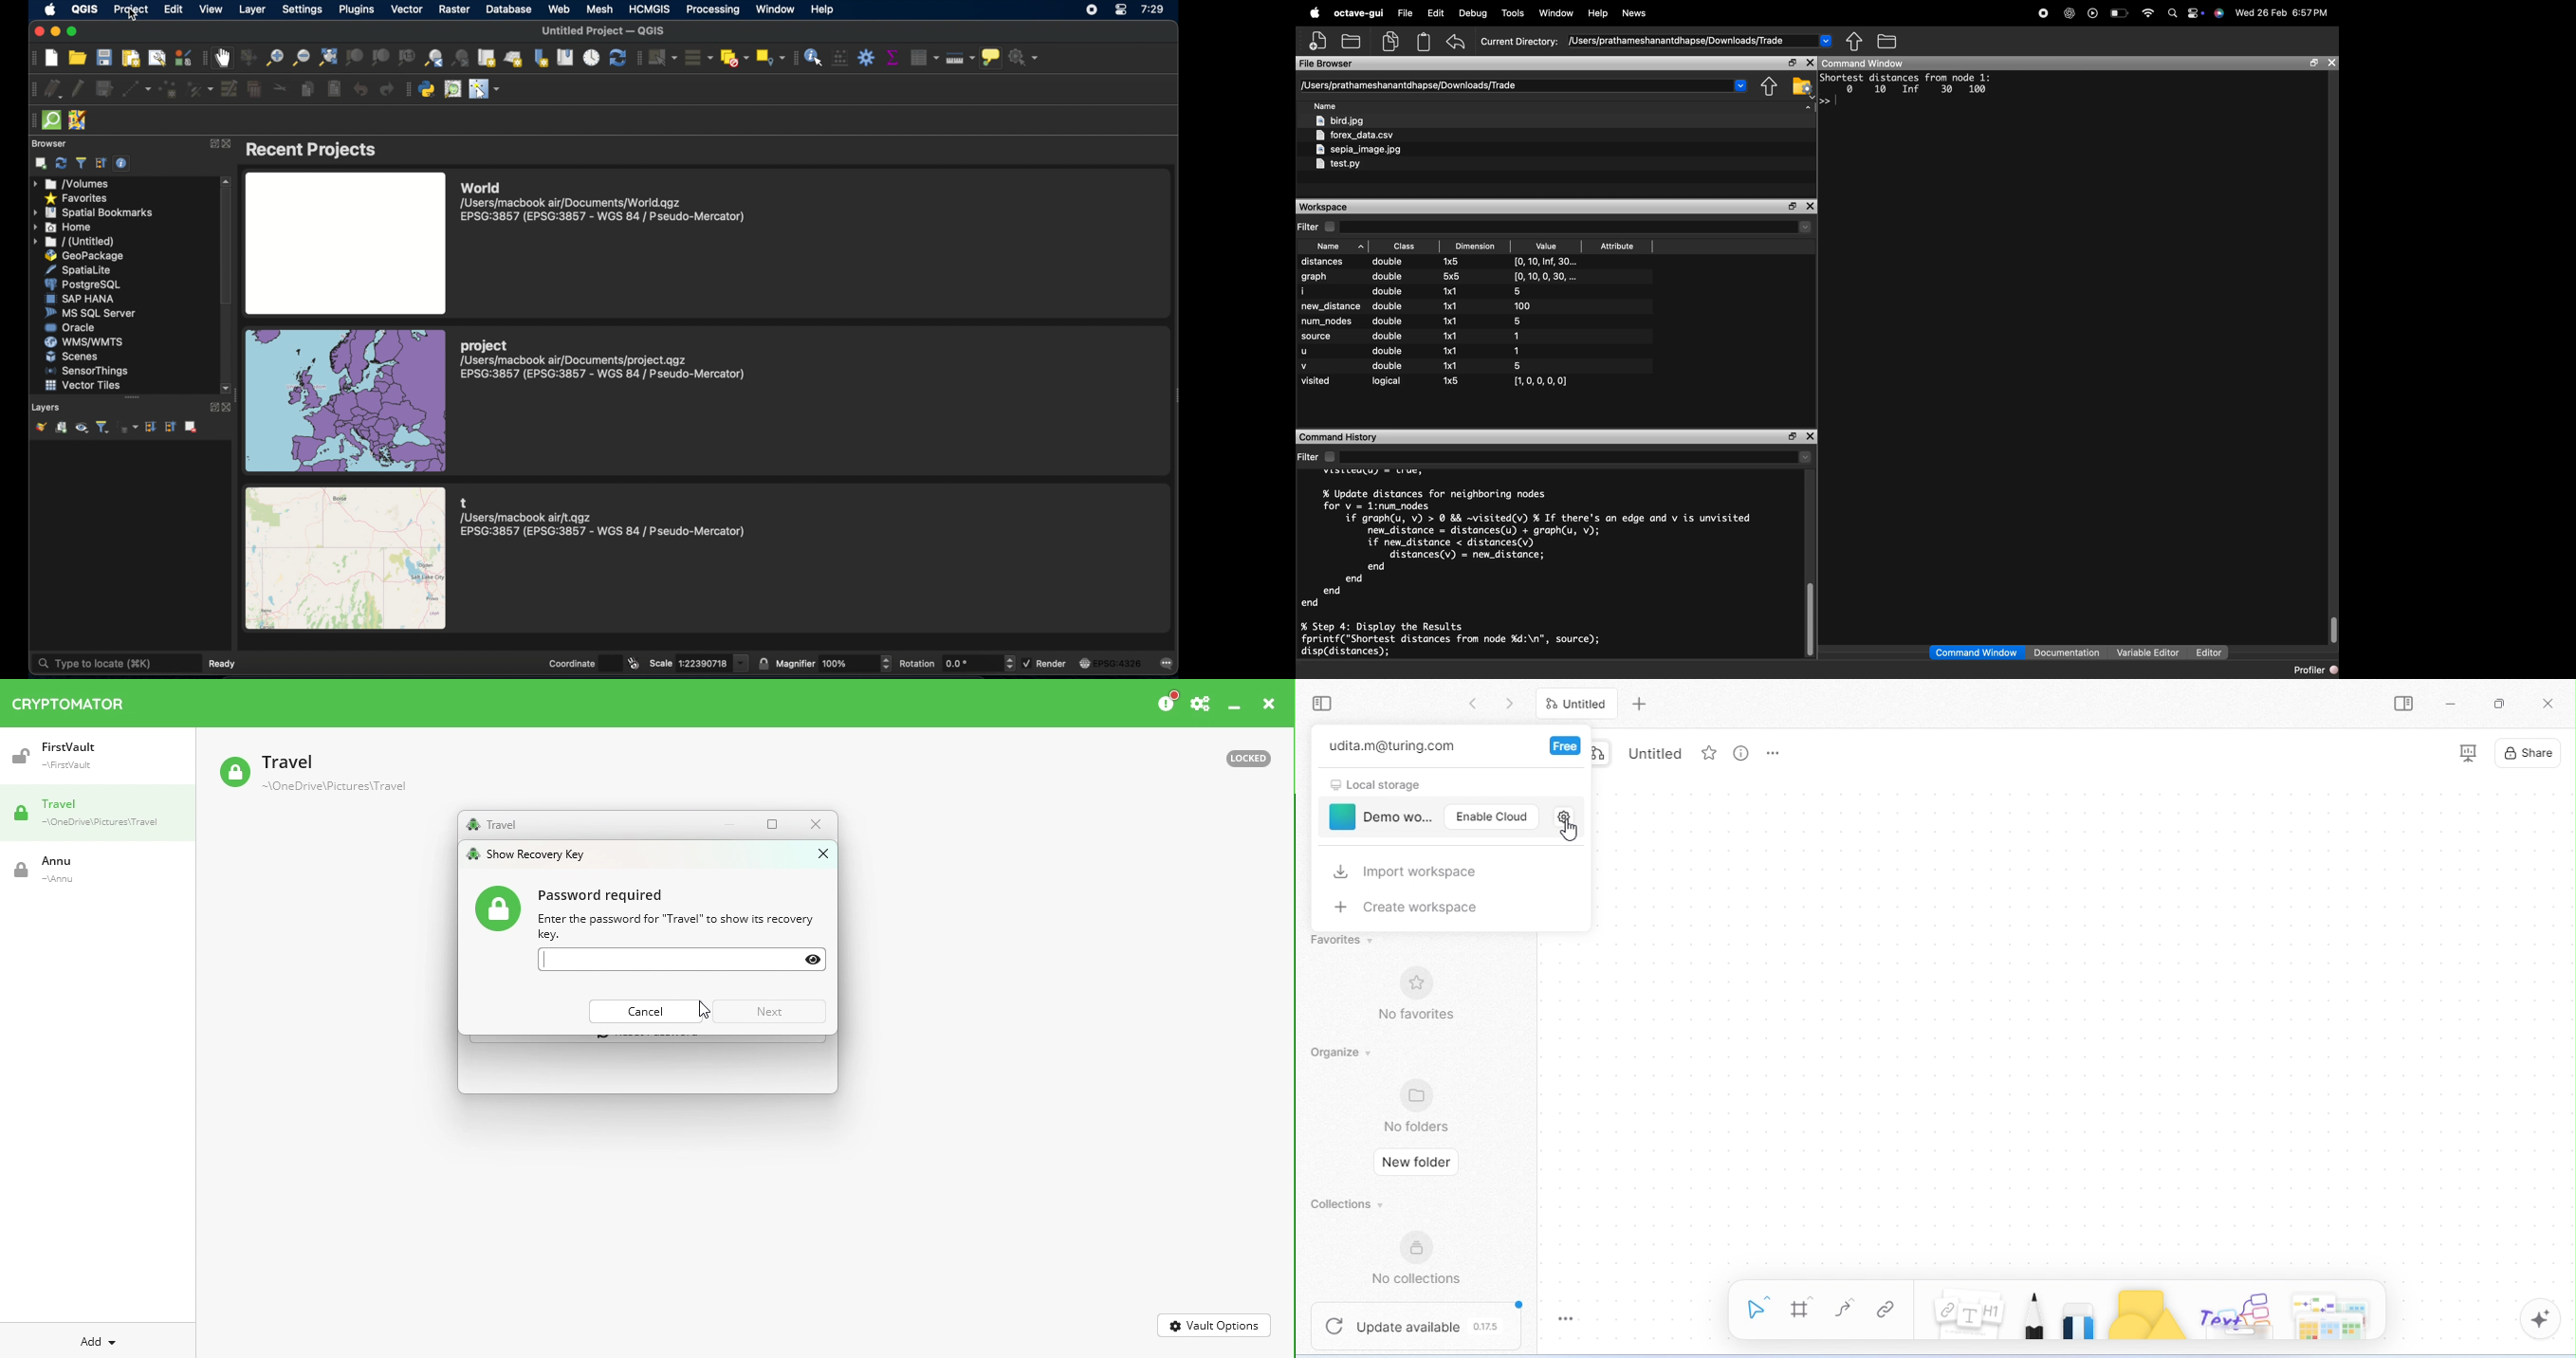  Describe the element at coordinates (1791, 63) in the screenshot. I see `maximize` at that location.